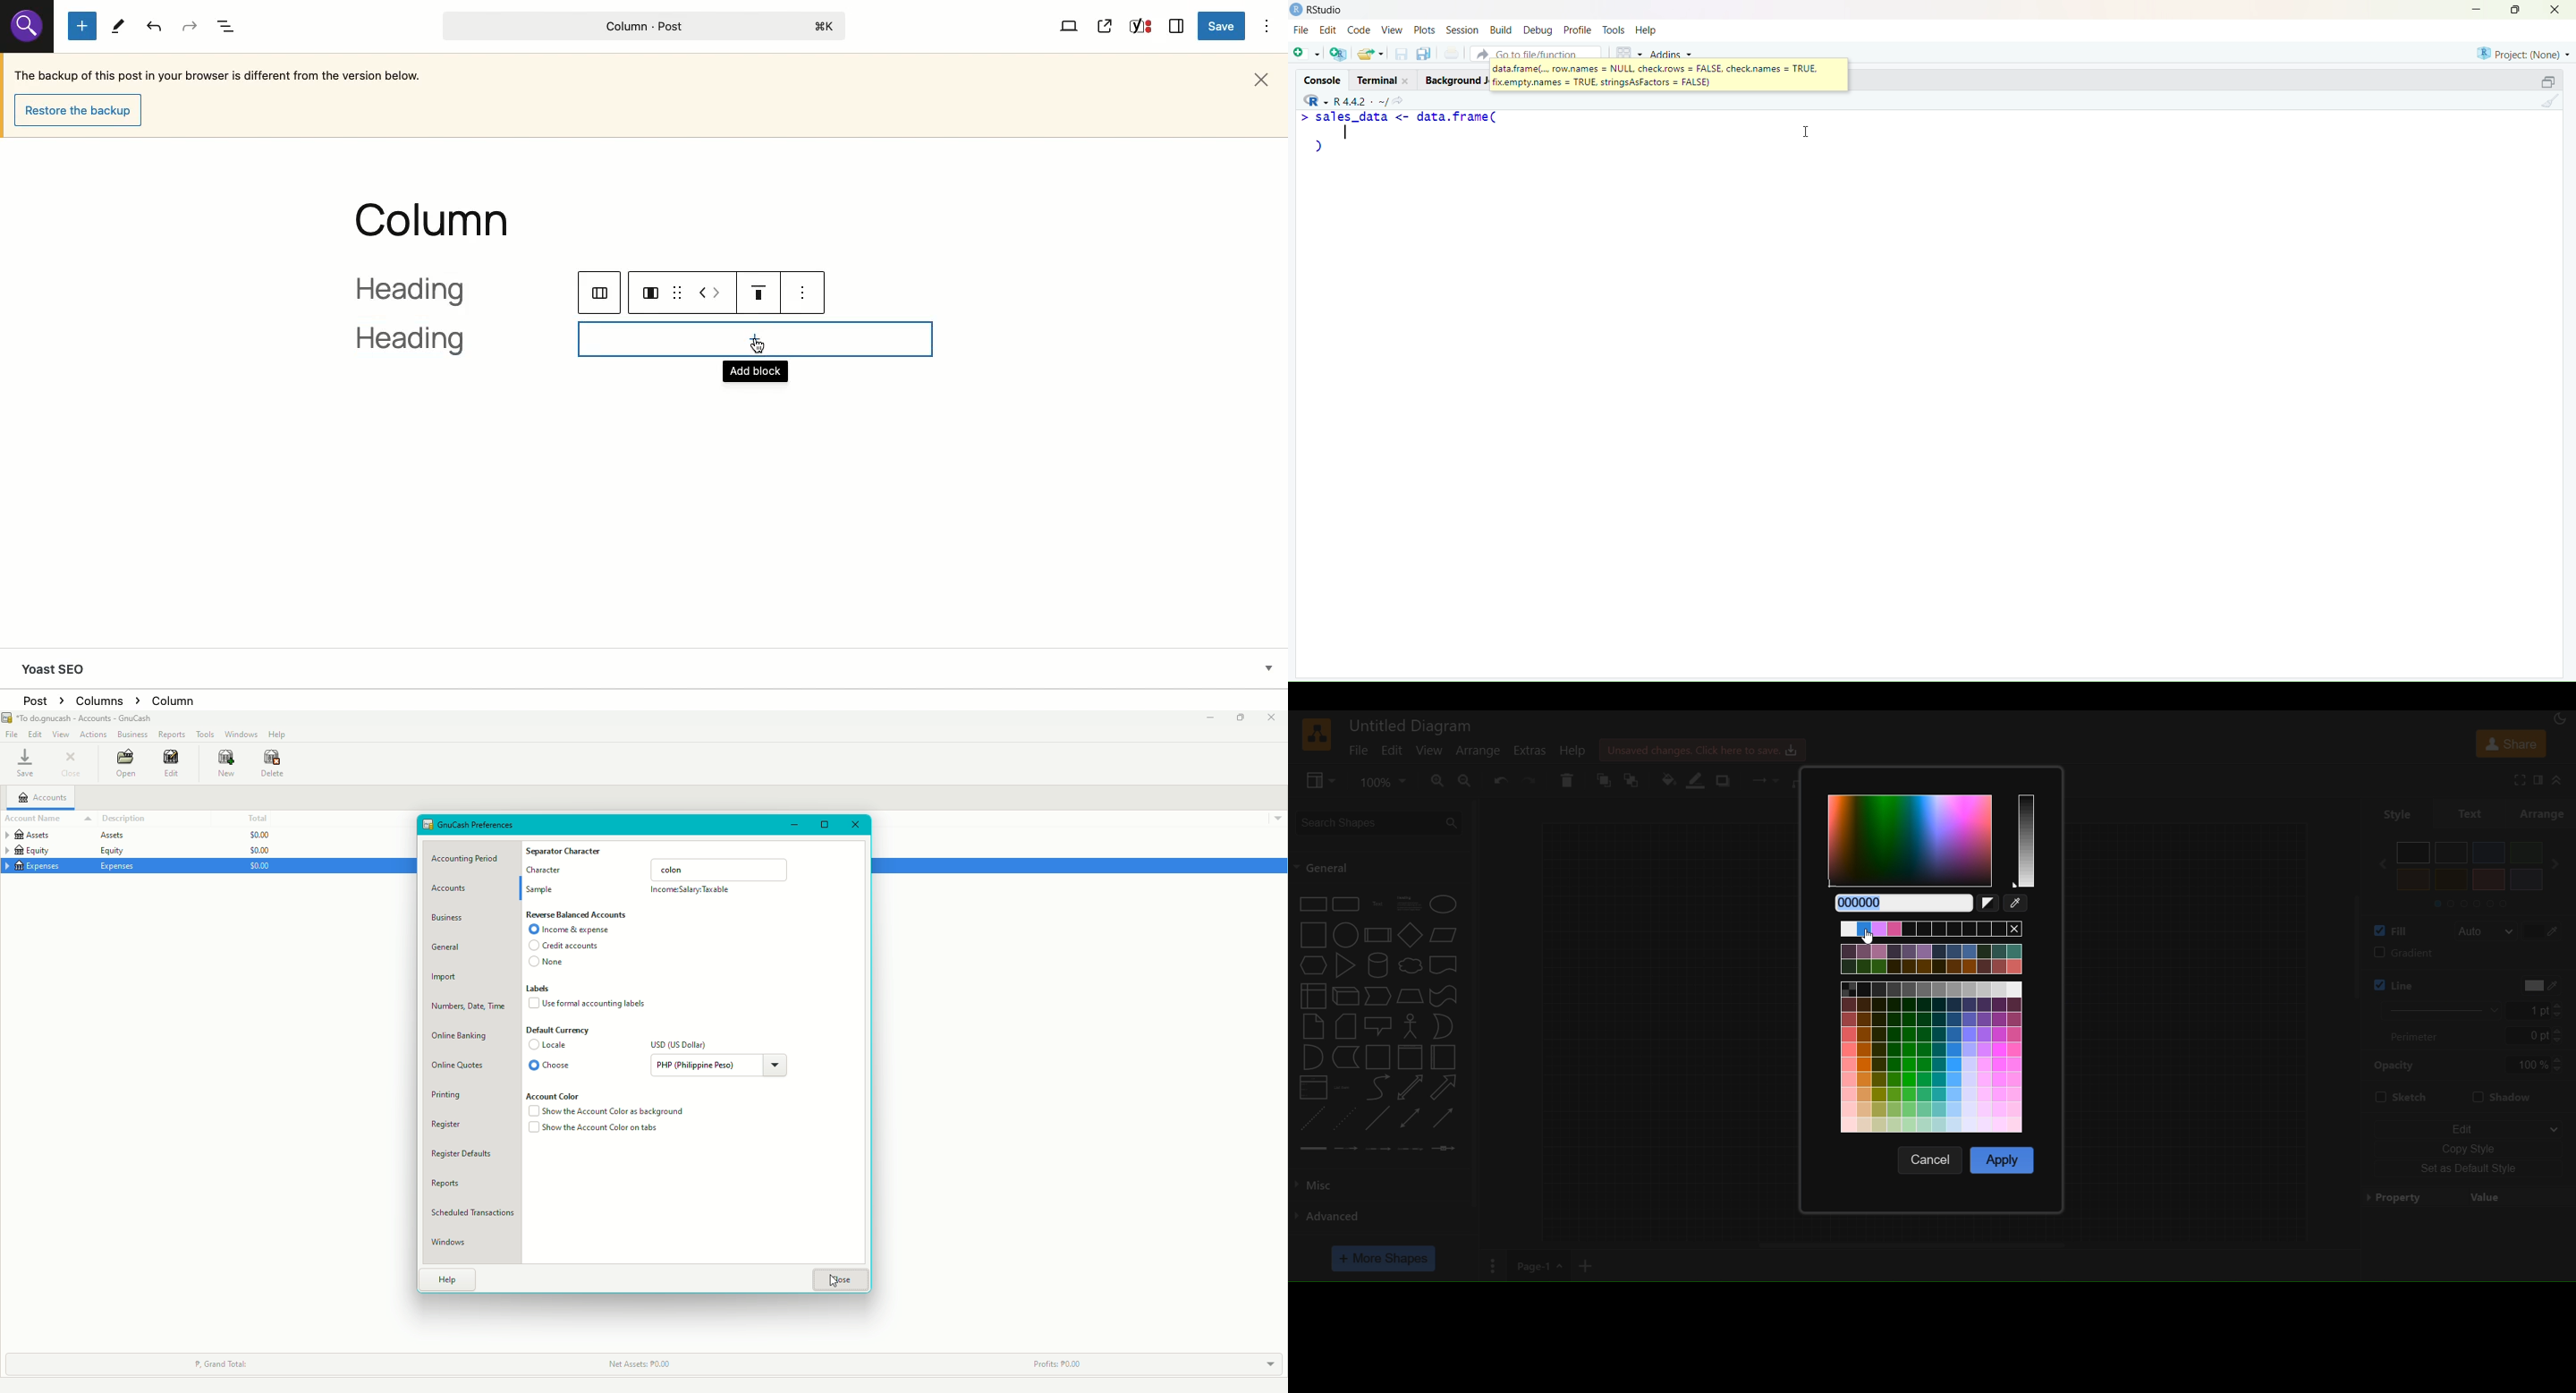 The image size is (2576, 1400). What do you see at coordinates (72, 763) in the screenshot?
I see `Close` at bounding box center [72, 763].